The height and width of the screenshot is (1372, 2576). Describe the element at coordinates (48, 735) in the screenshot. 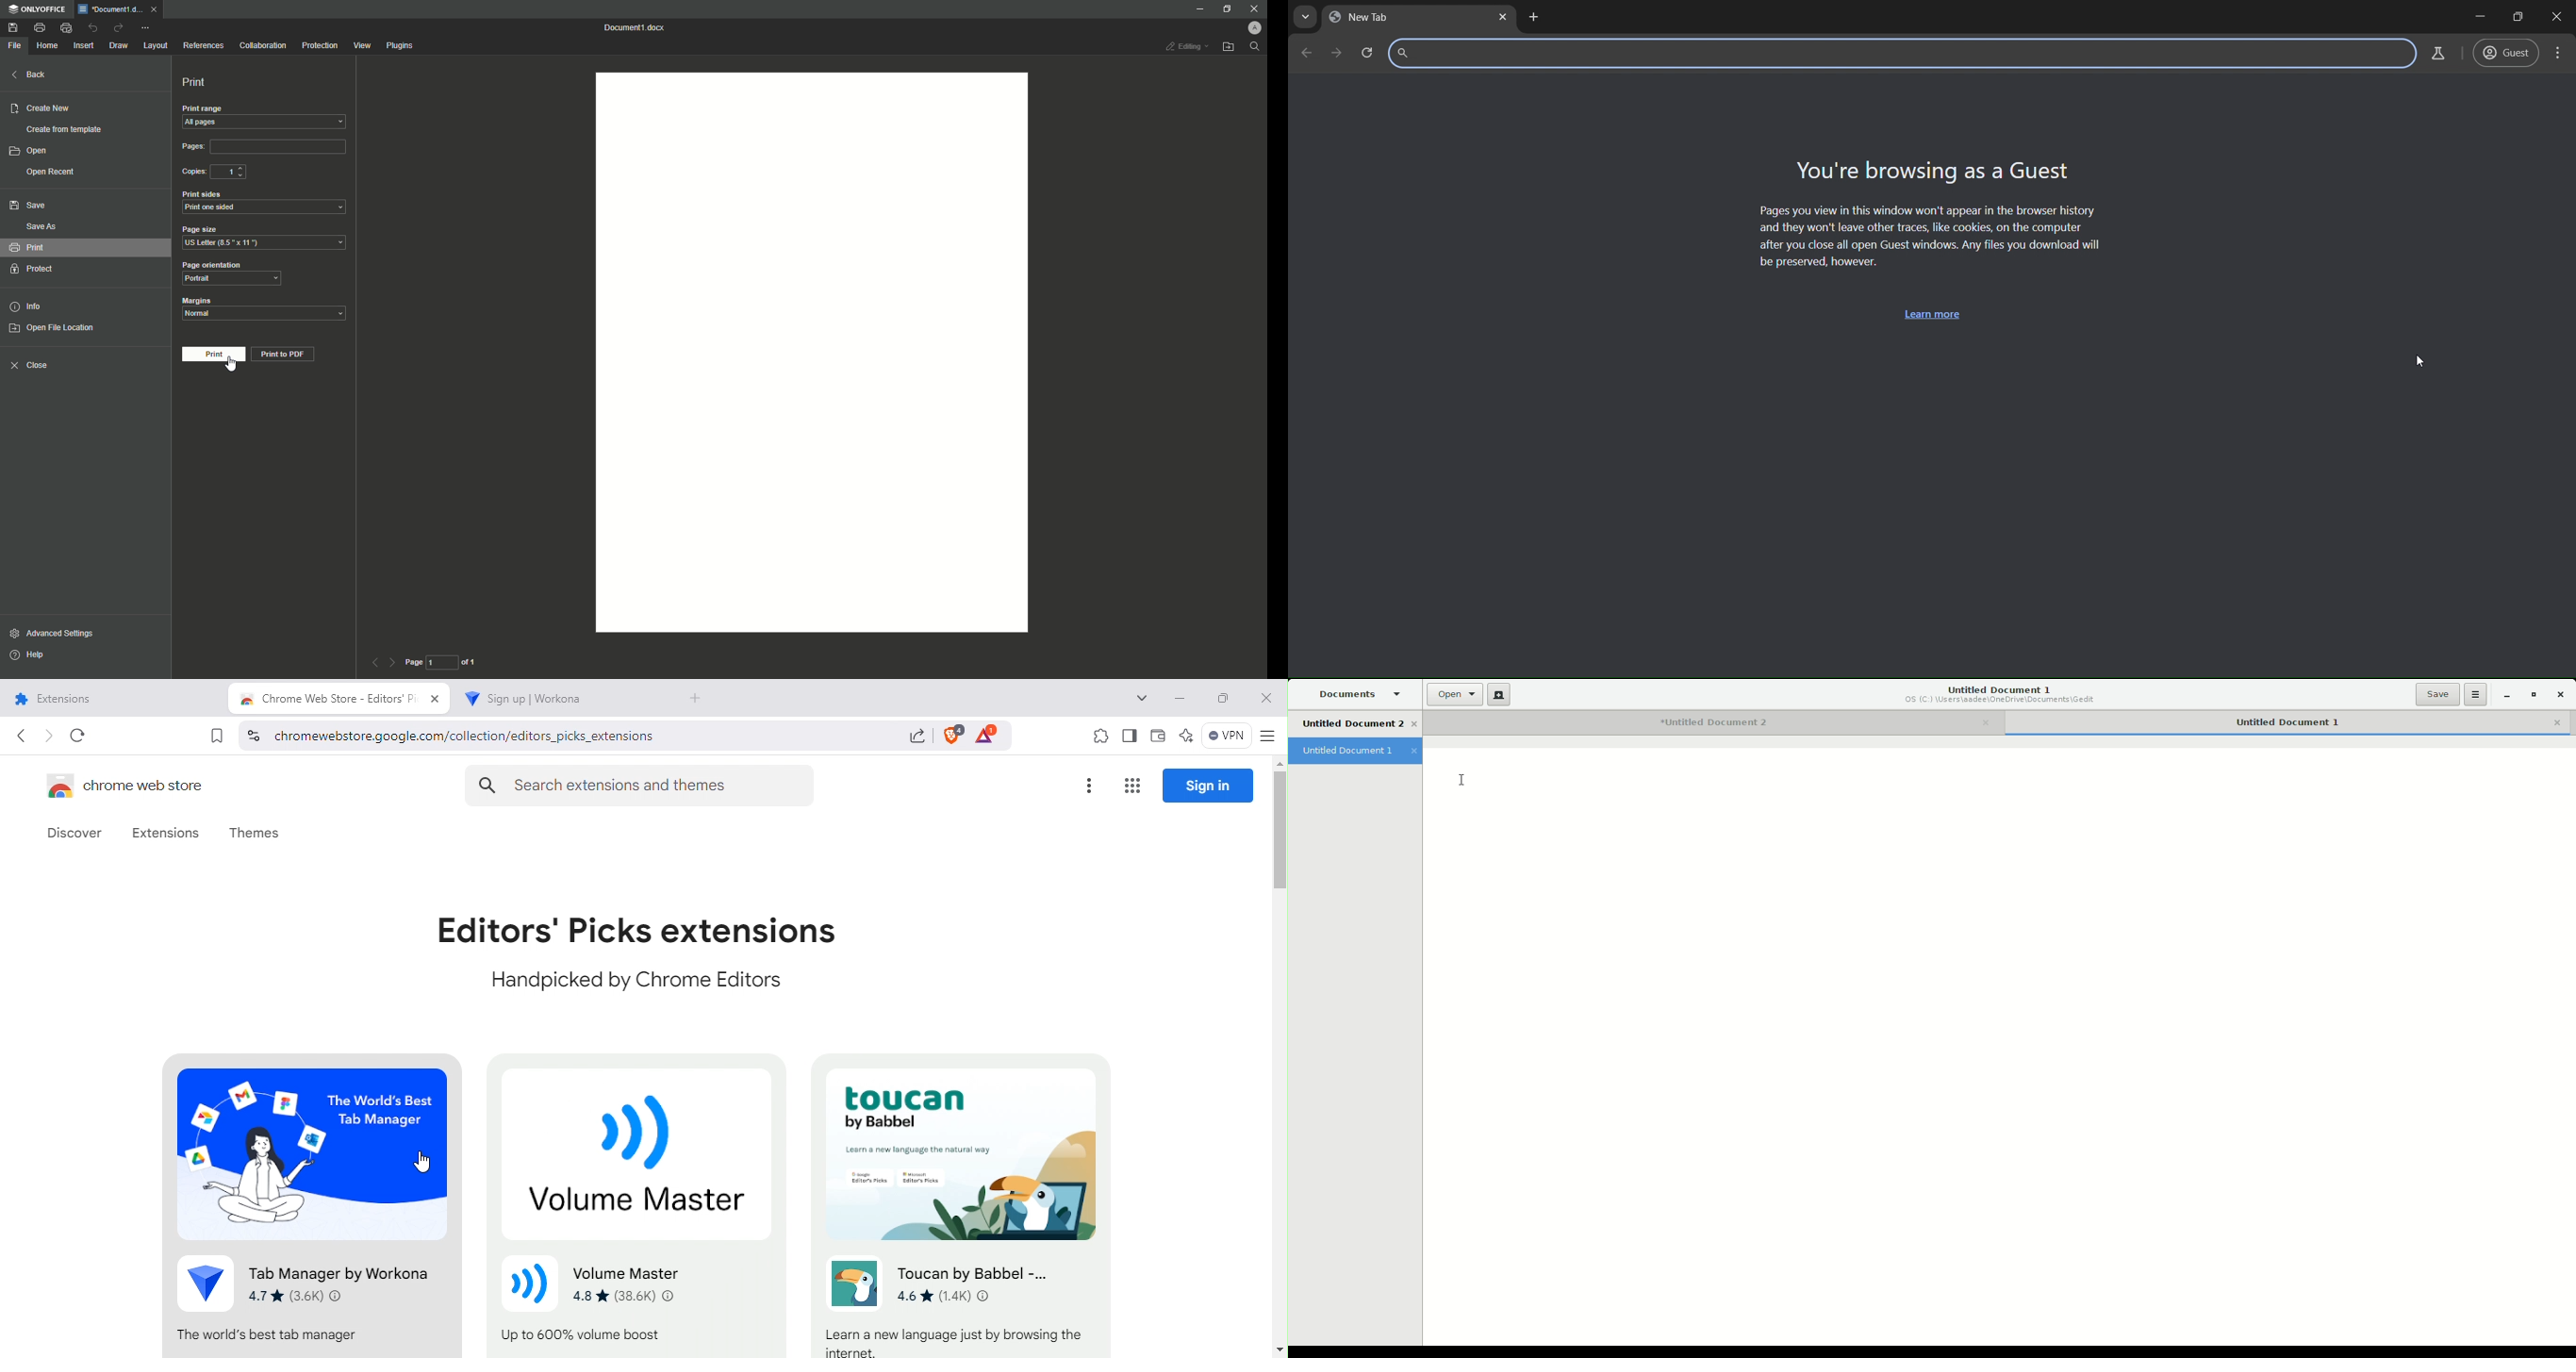

I see `Click to go forward` at that location.